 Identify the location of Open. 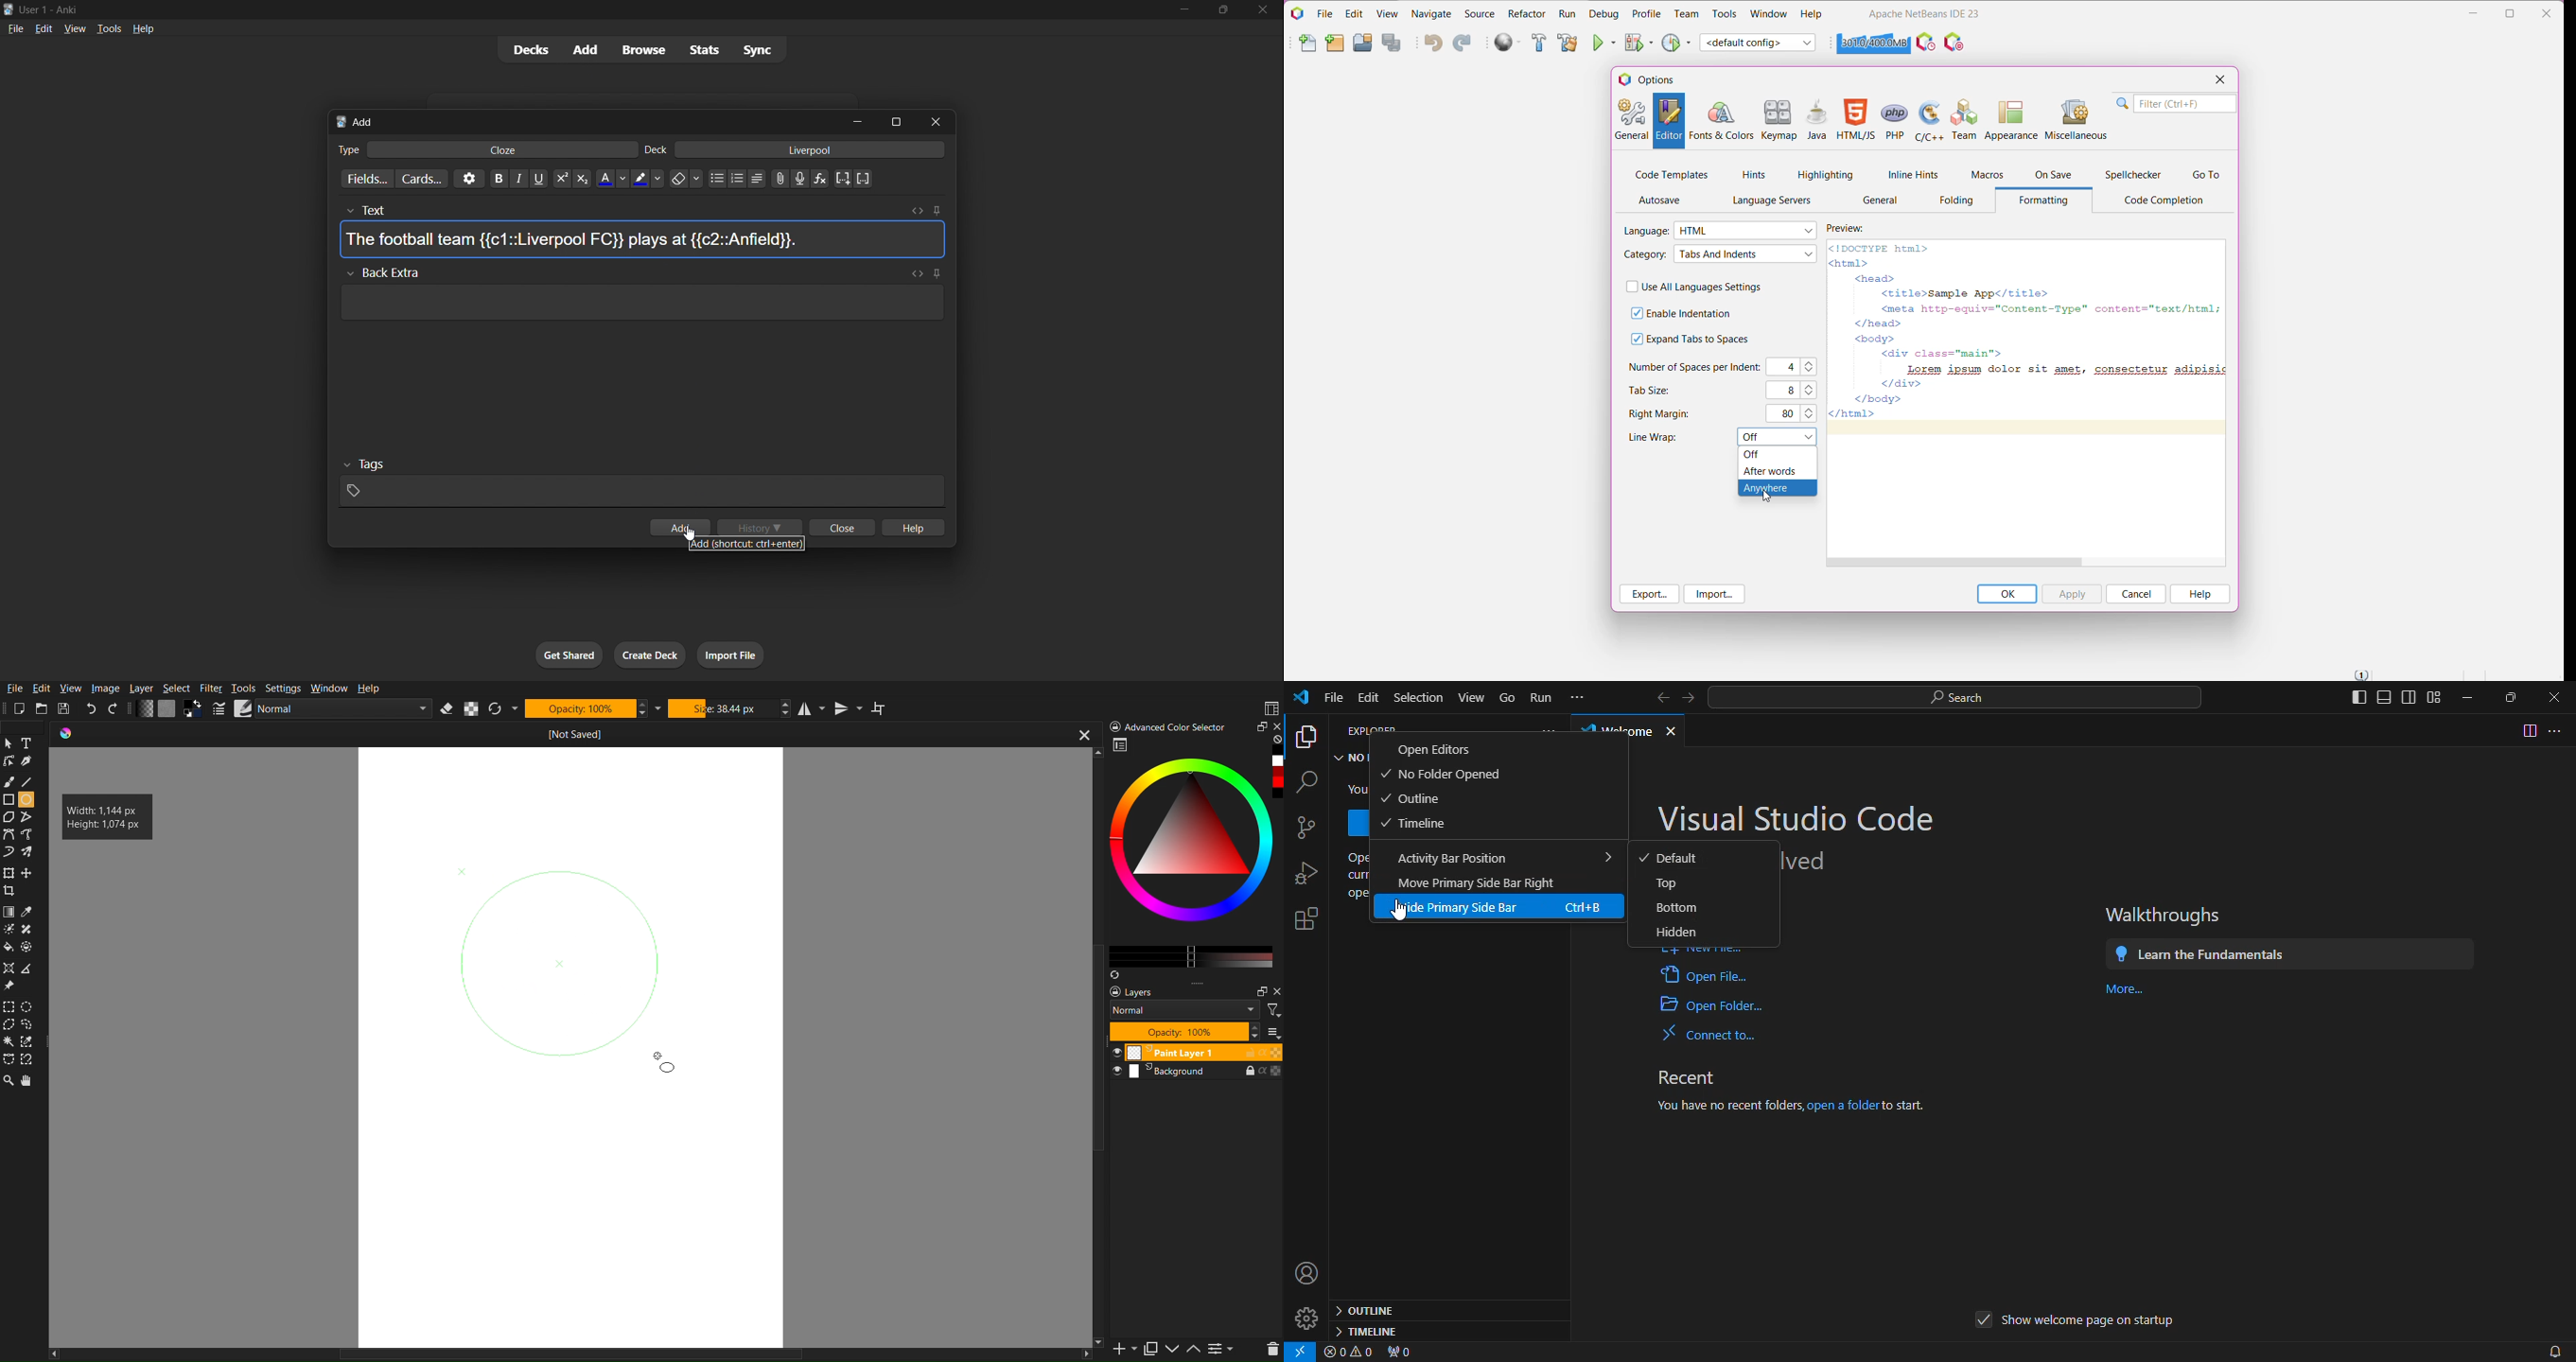
(45, 707).